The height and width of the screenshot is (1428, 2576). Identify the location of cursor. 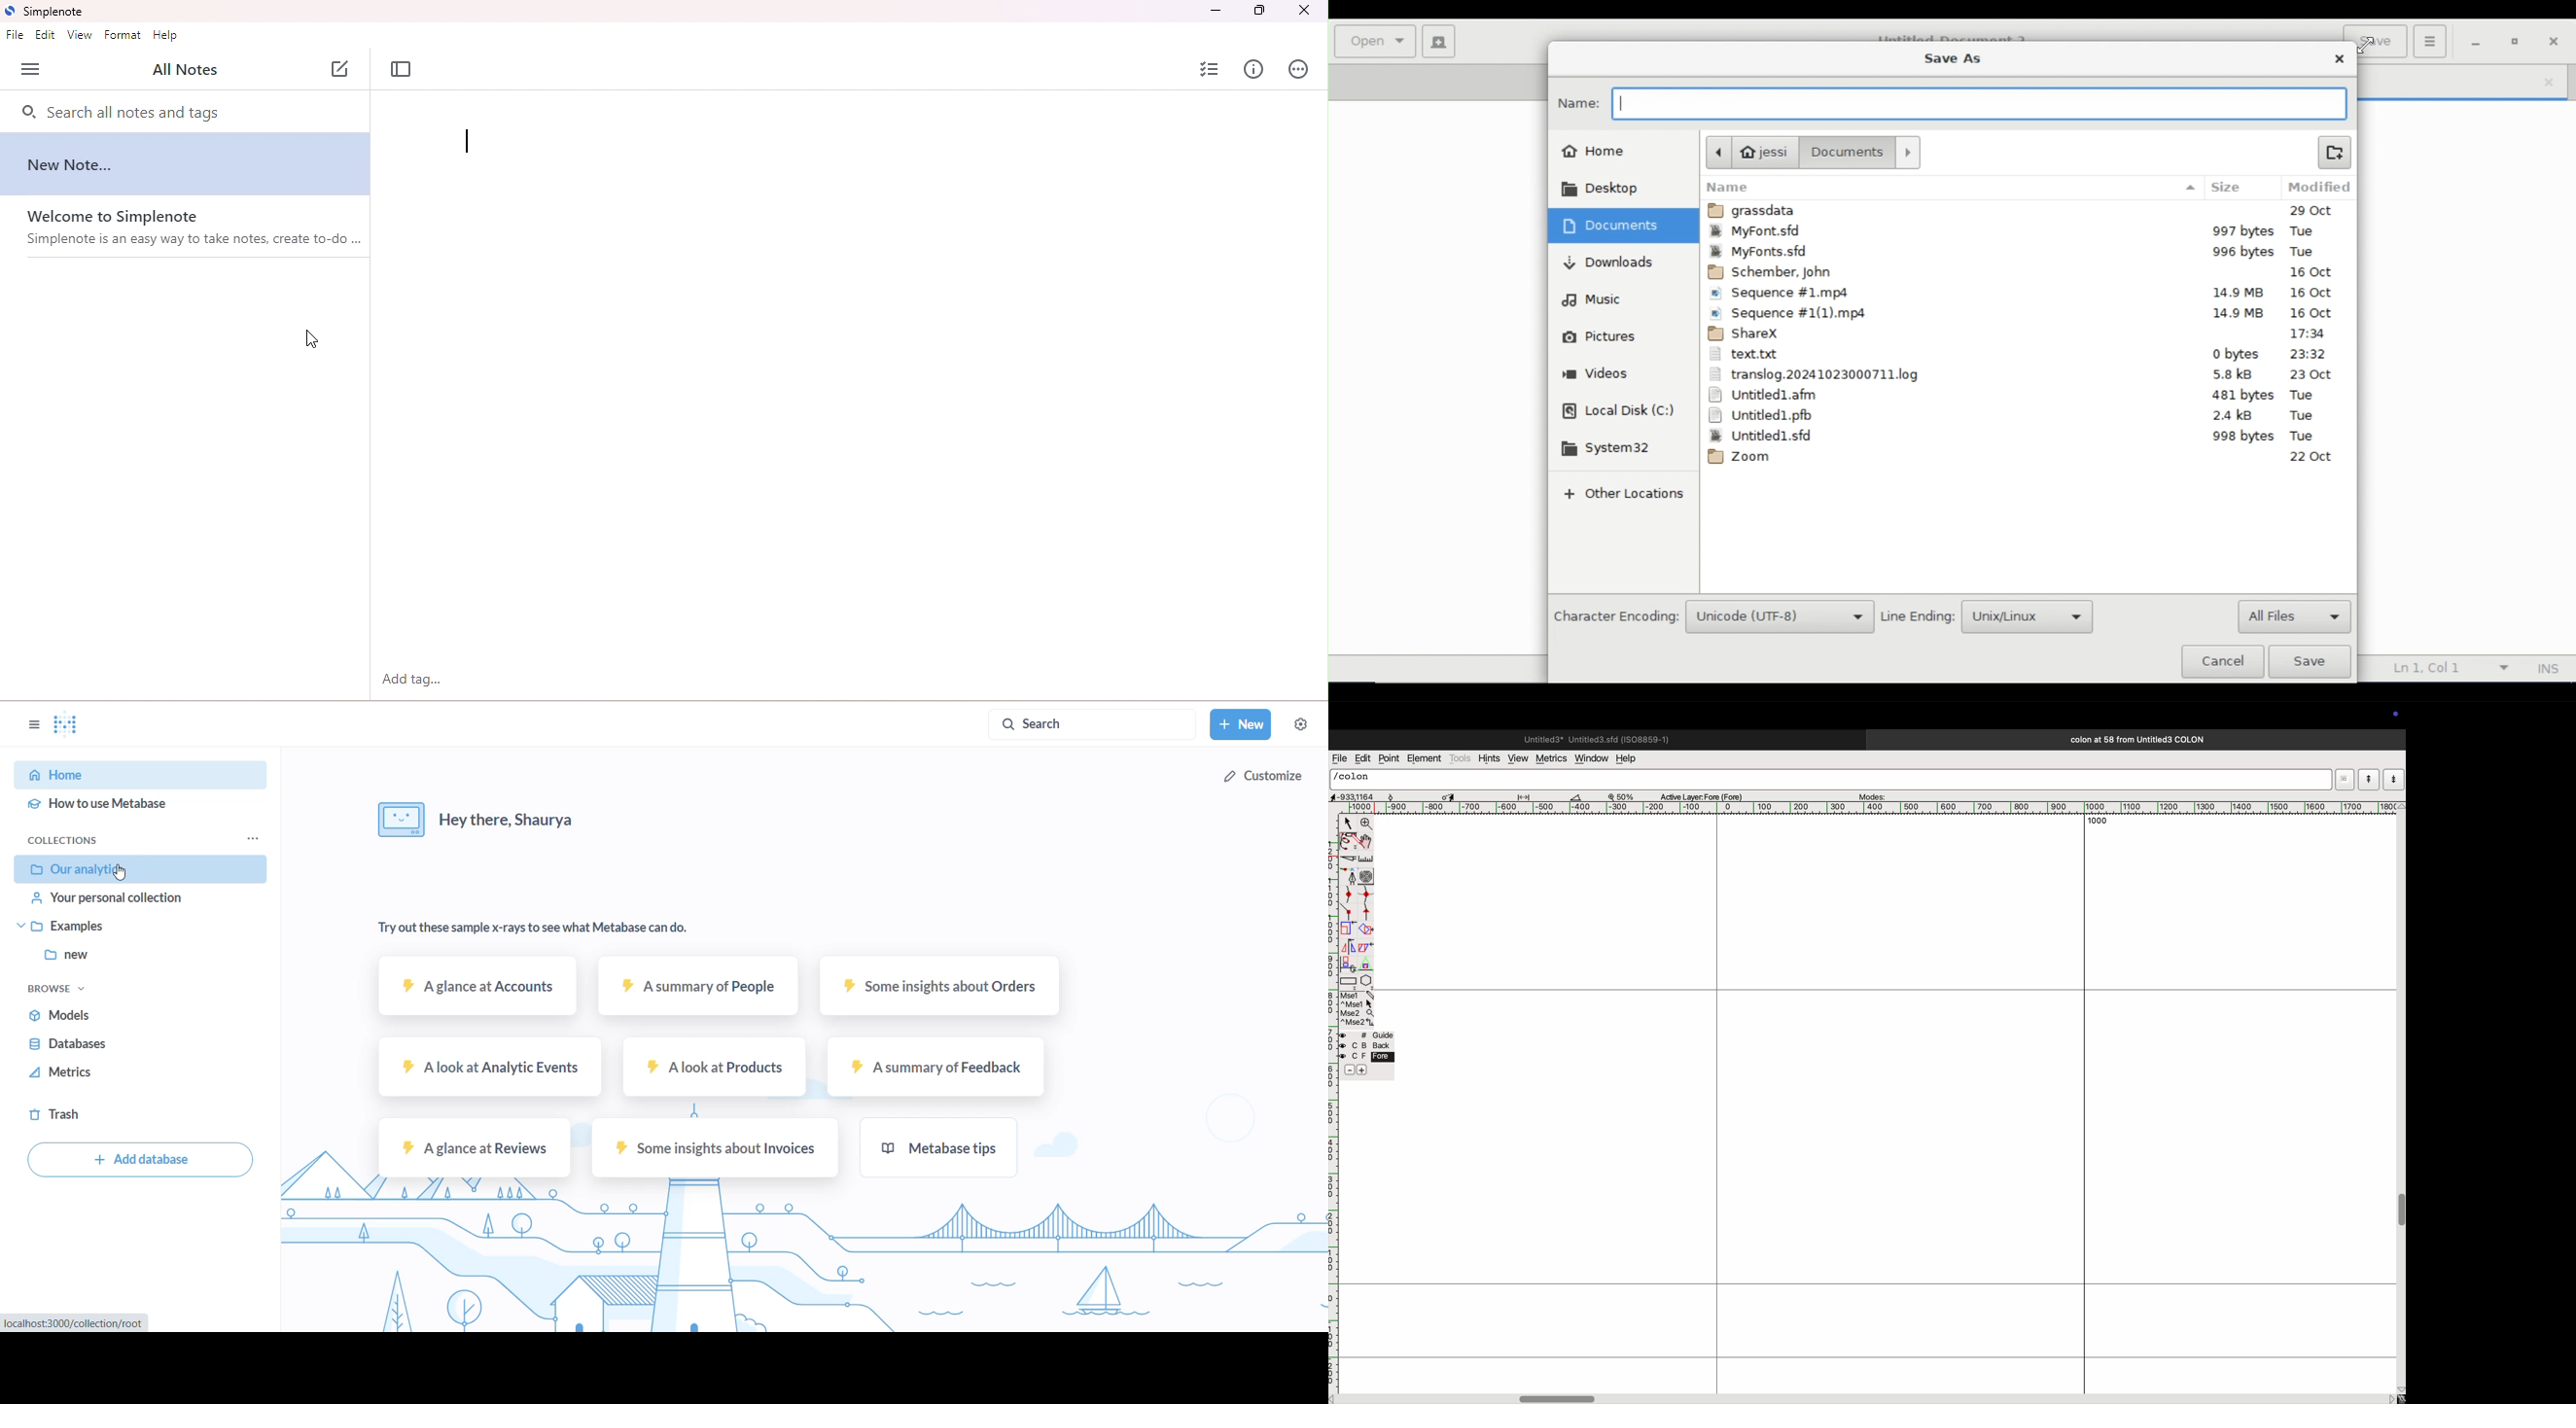
(2370, 48).